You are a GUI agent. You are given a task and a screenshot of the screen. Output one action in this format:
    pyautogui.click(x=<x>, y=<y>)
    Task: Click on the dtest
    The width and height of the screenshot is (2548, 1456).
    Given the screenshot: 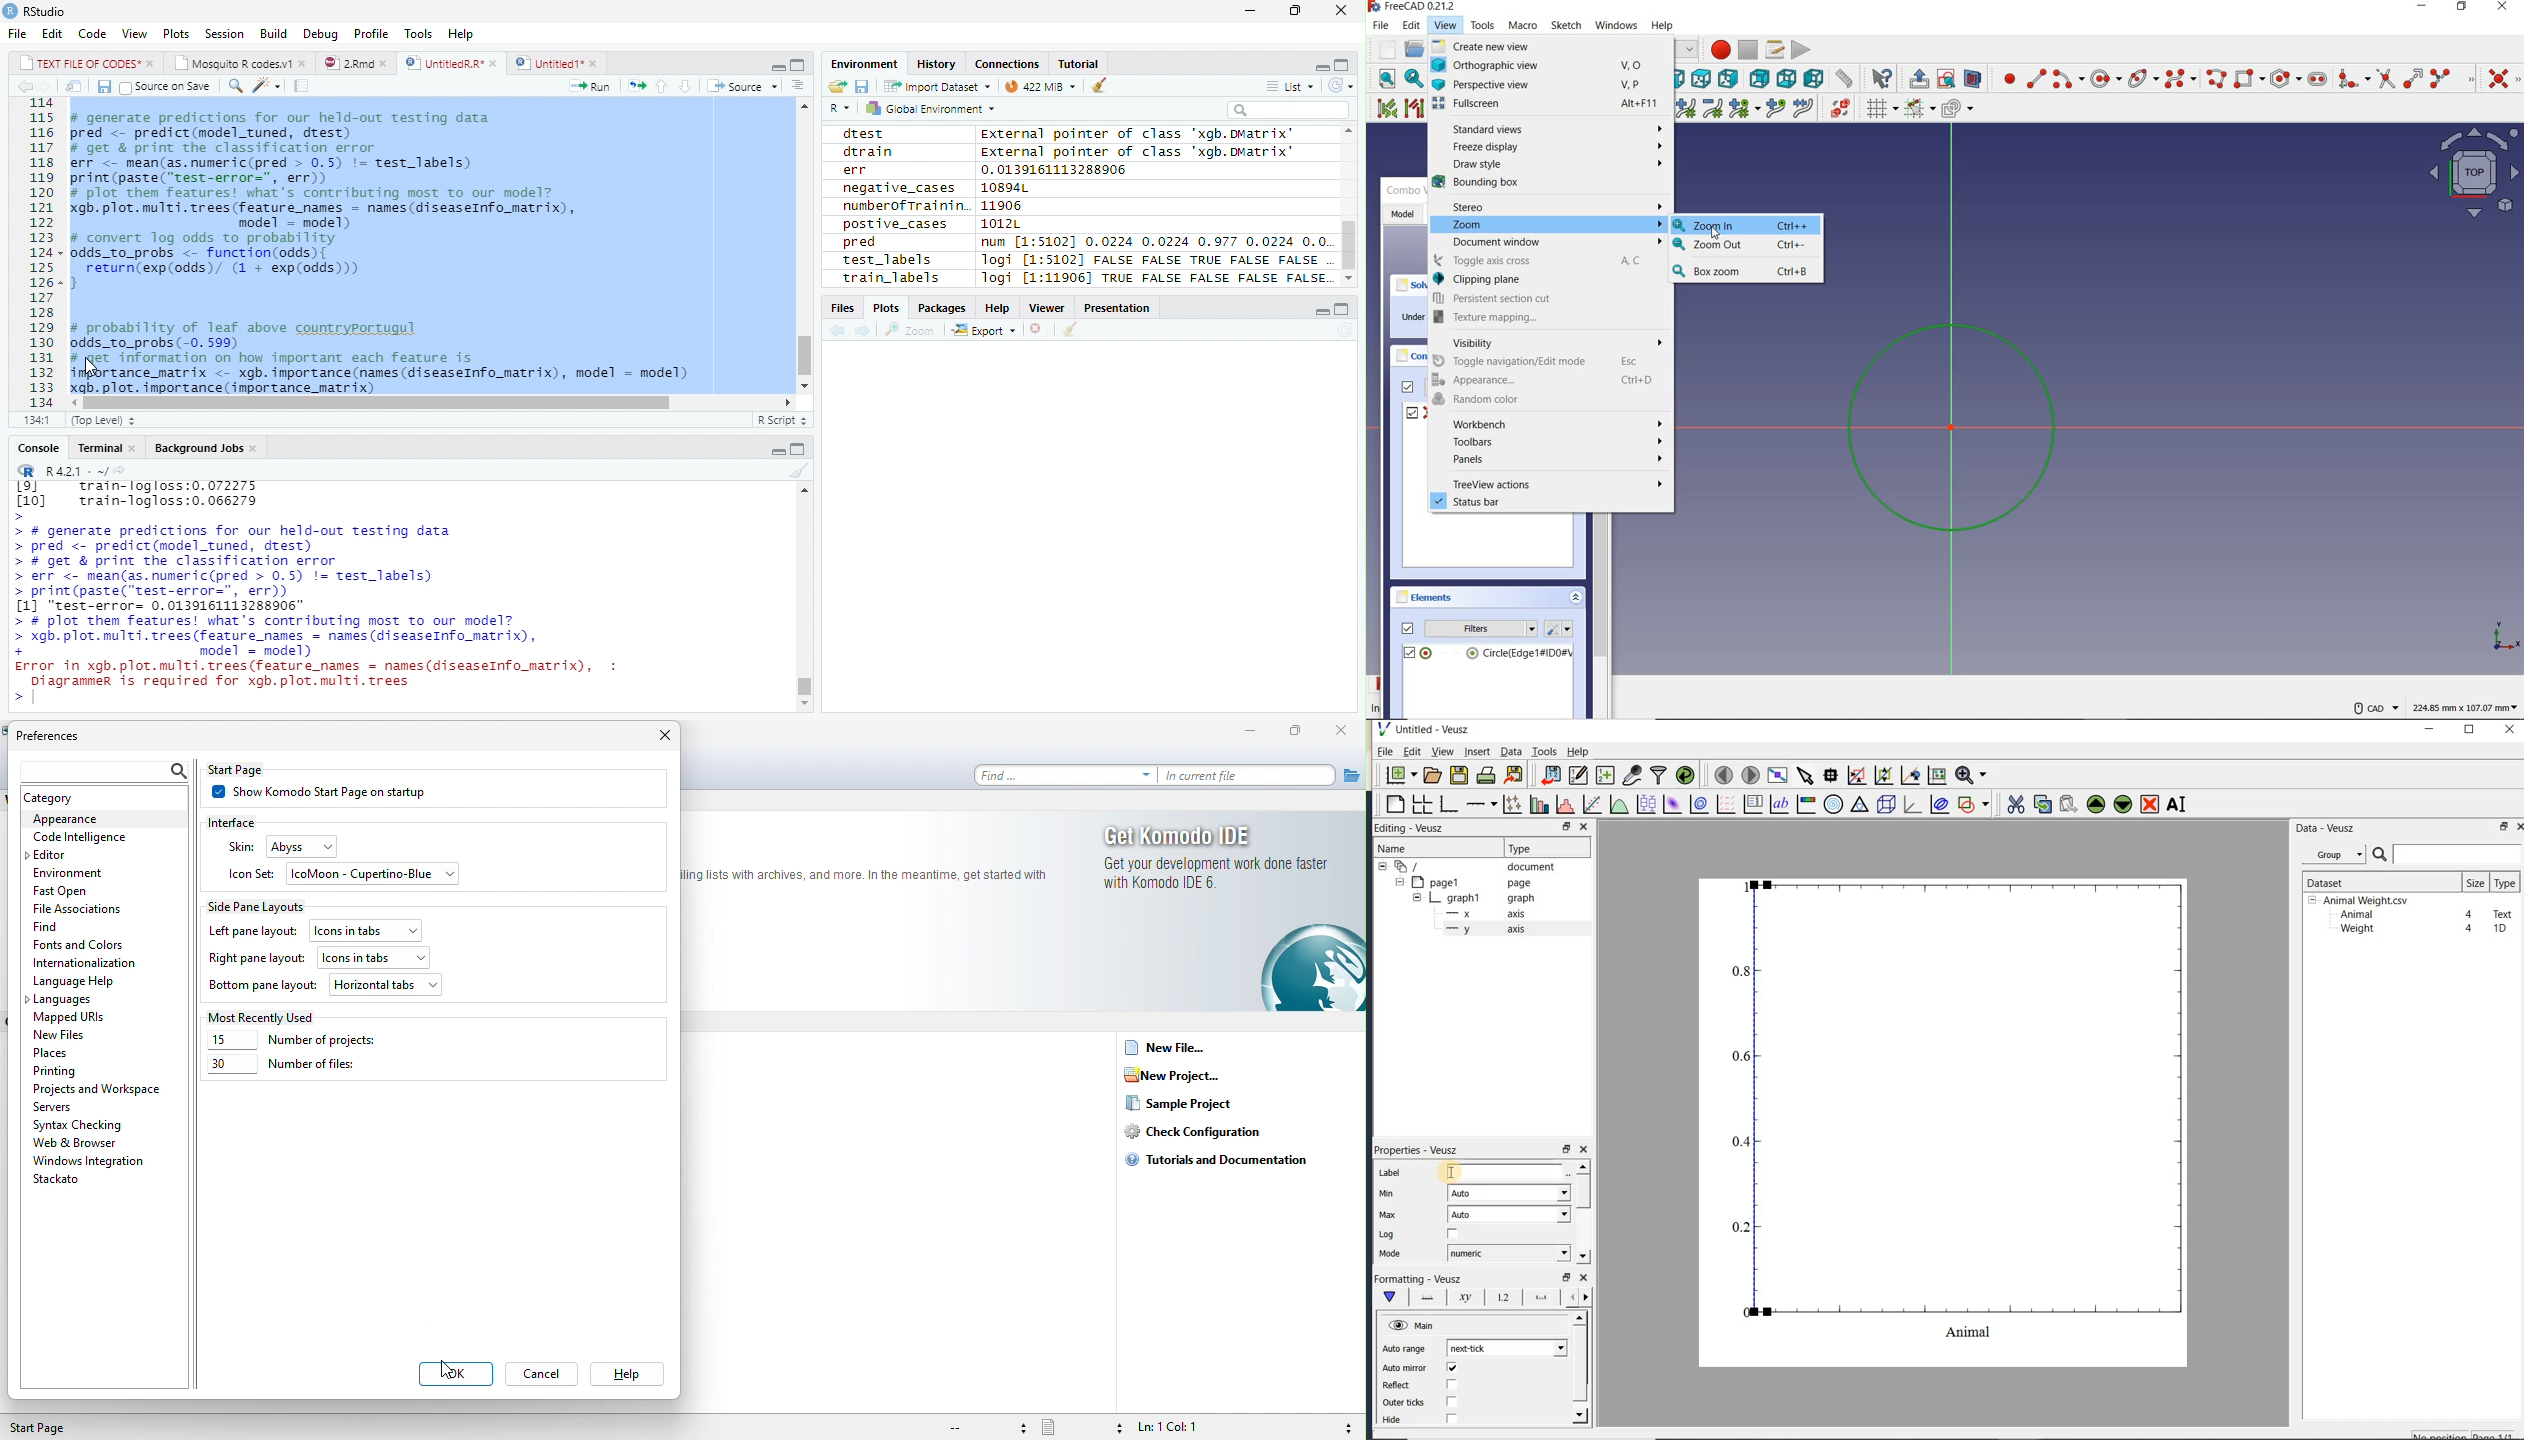 What is the action you would take?
    pyautogui.click(x=862, y=133)
    